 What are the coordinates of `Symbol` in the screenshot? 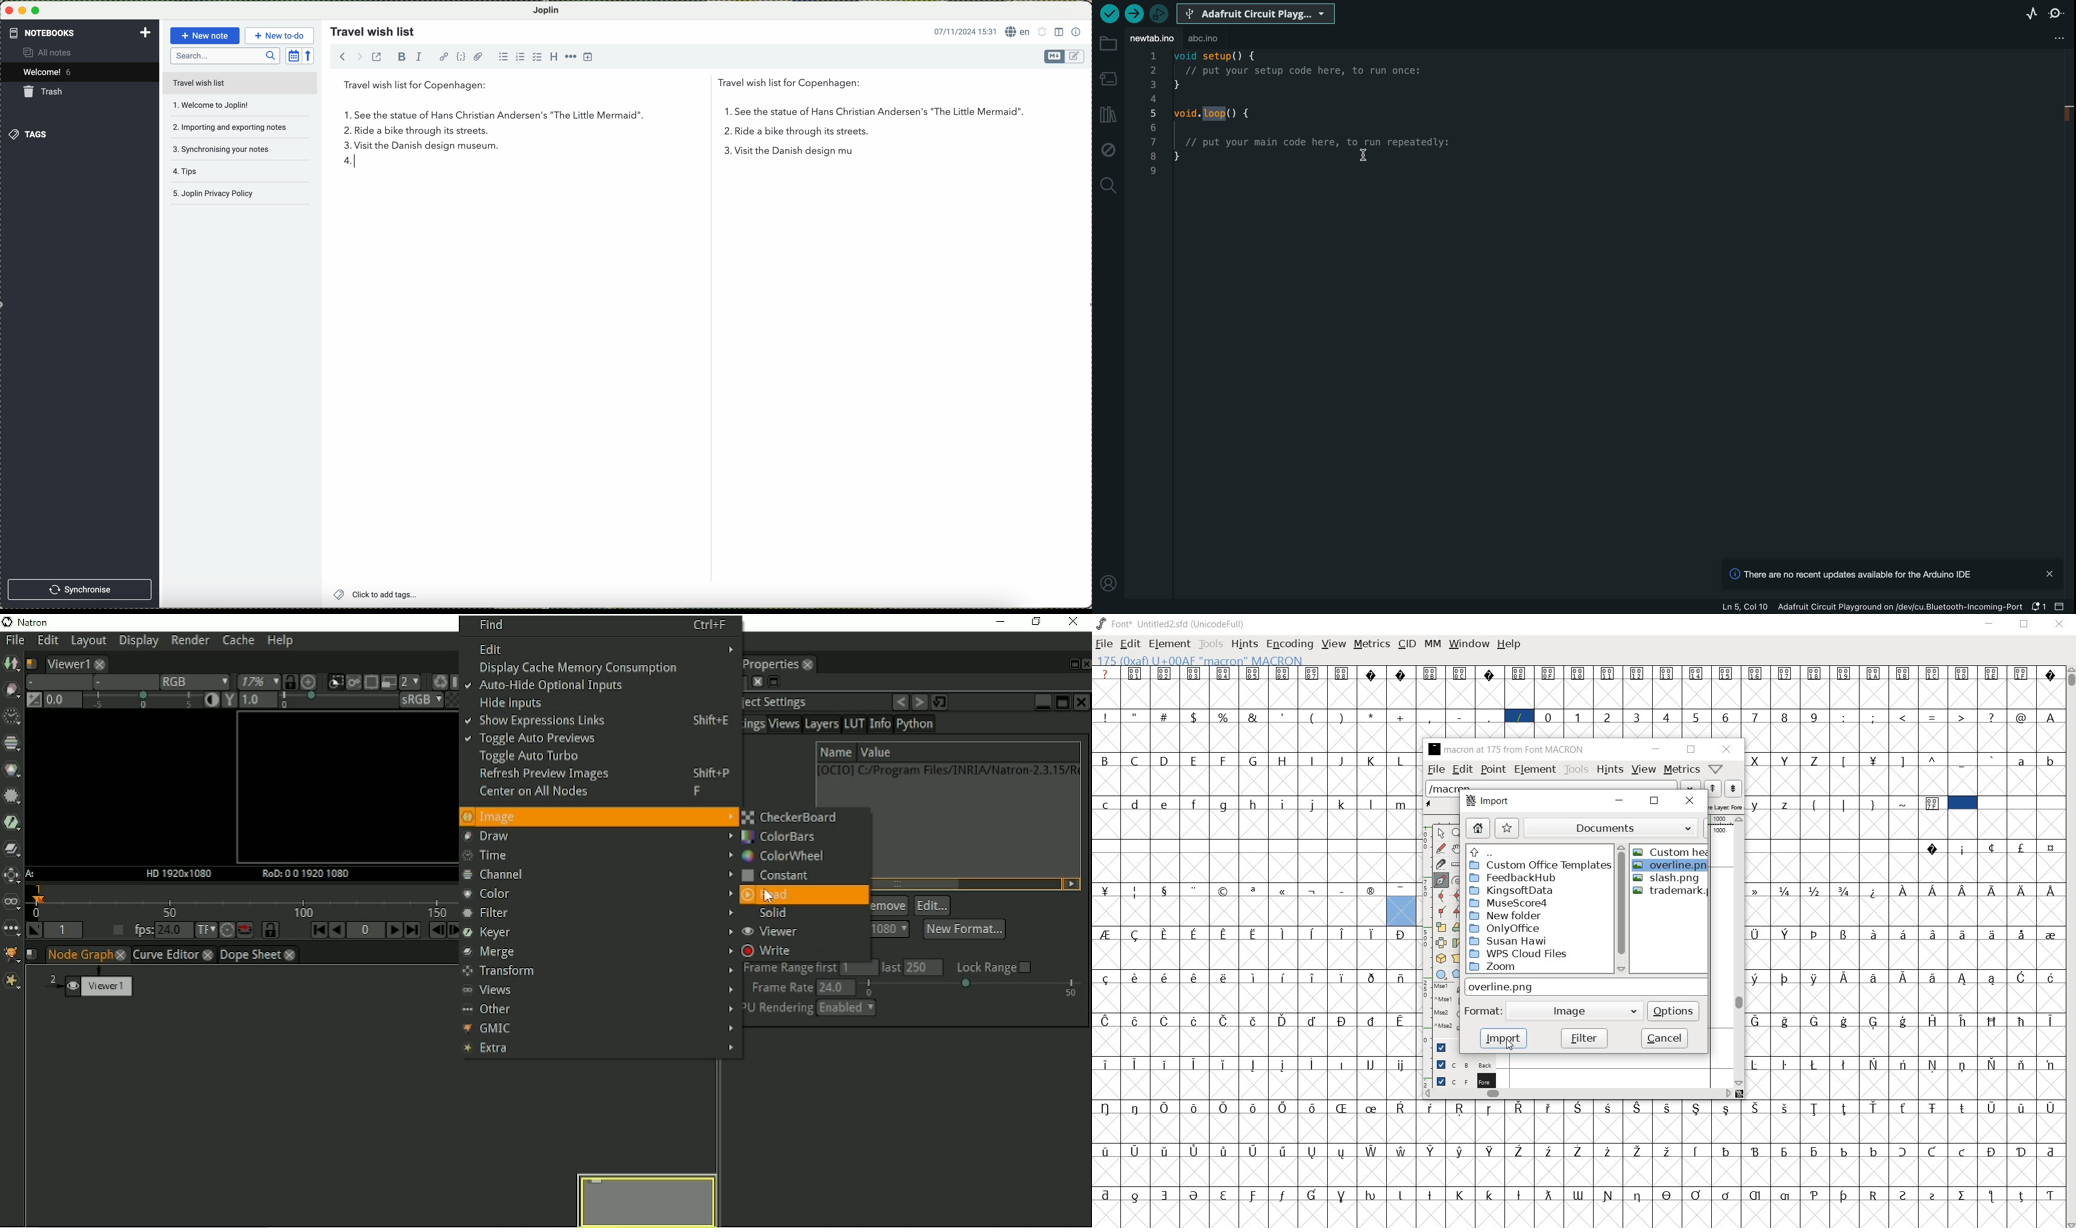 It's located at (1787, 890).